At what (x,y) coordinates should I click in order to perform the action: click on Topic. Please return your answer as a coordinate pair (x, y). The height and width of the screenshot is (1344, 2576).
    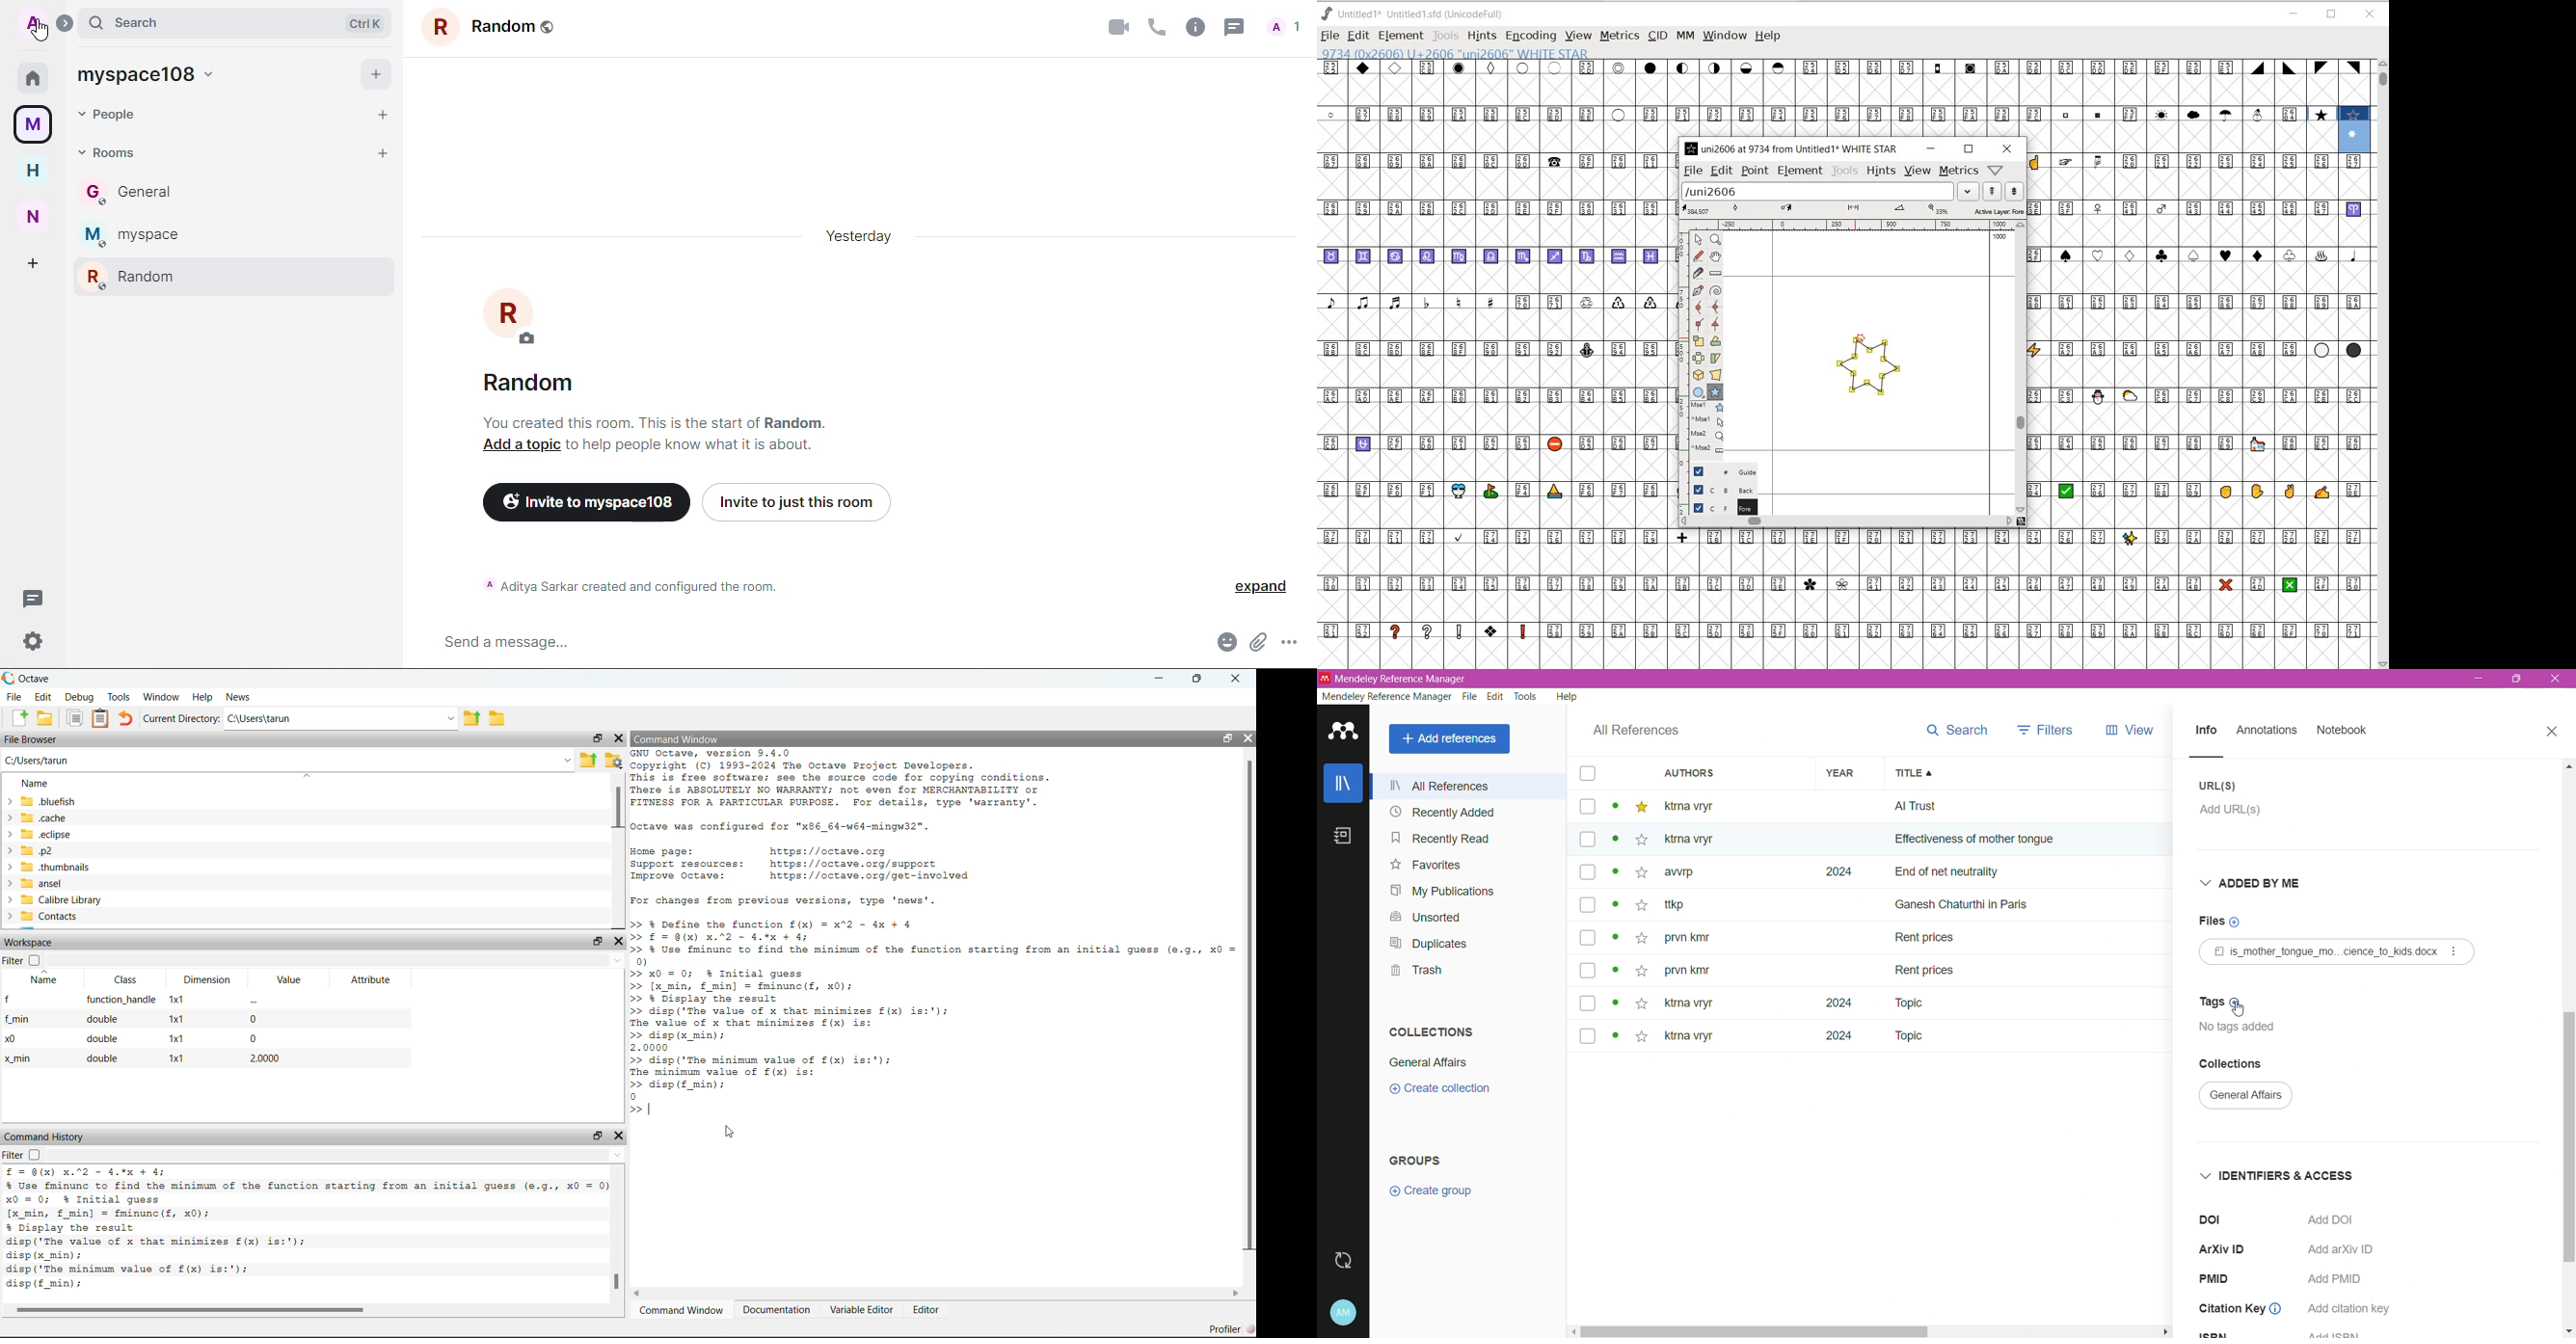
    Looking at the image, I should click on (1900, 1003).